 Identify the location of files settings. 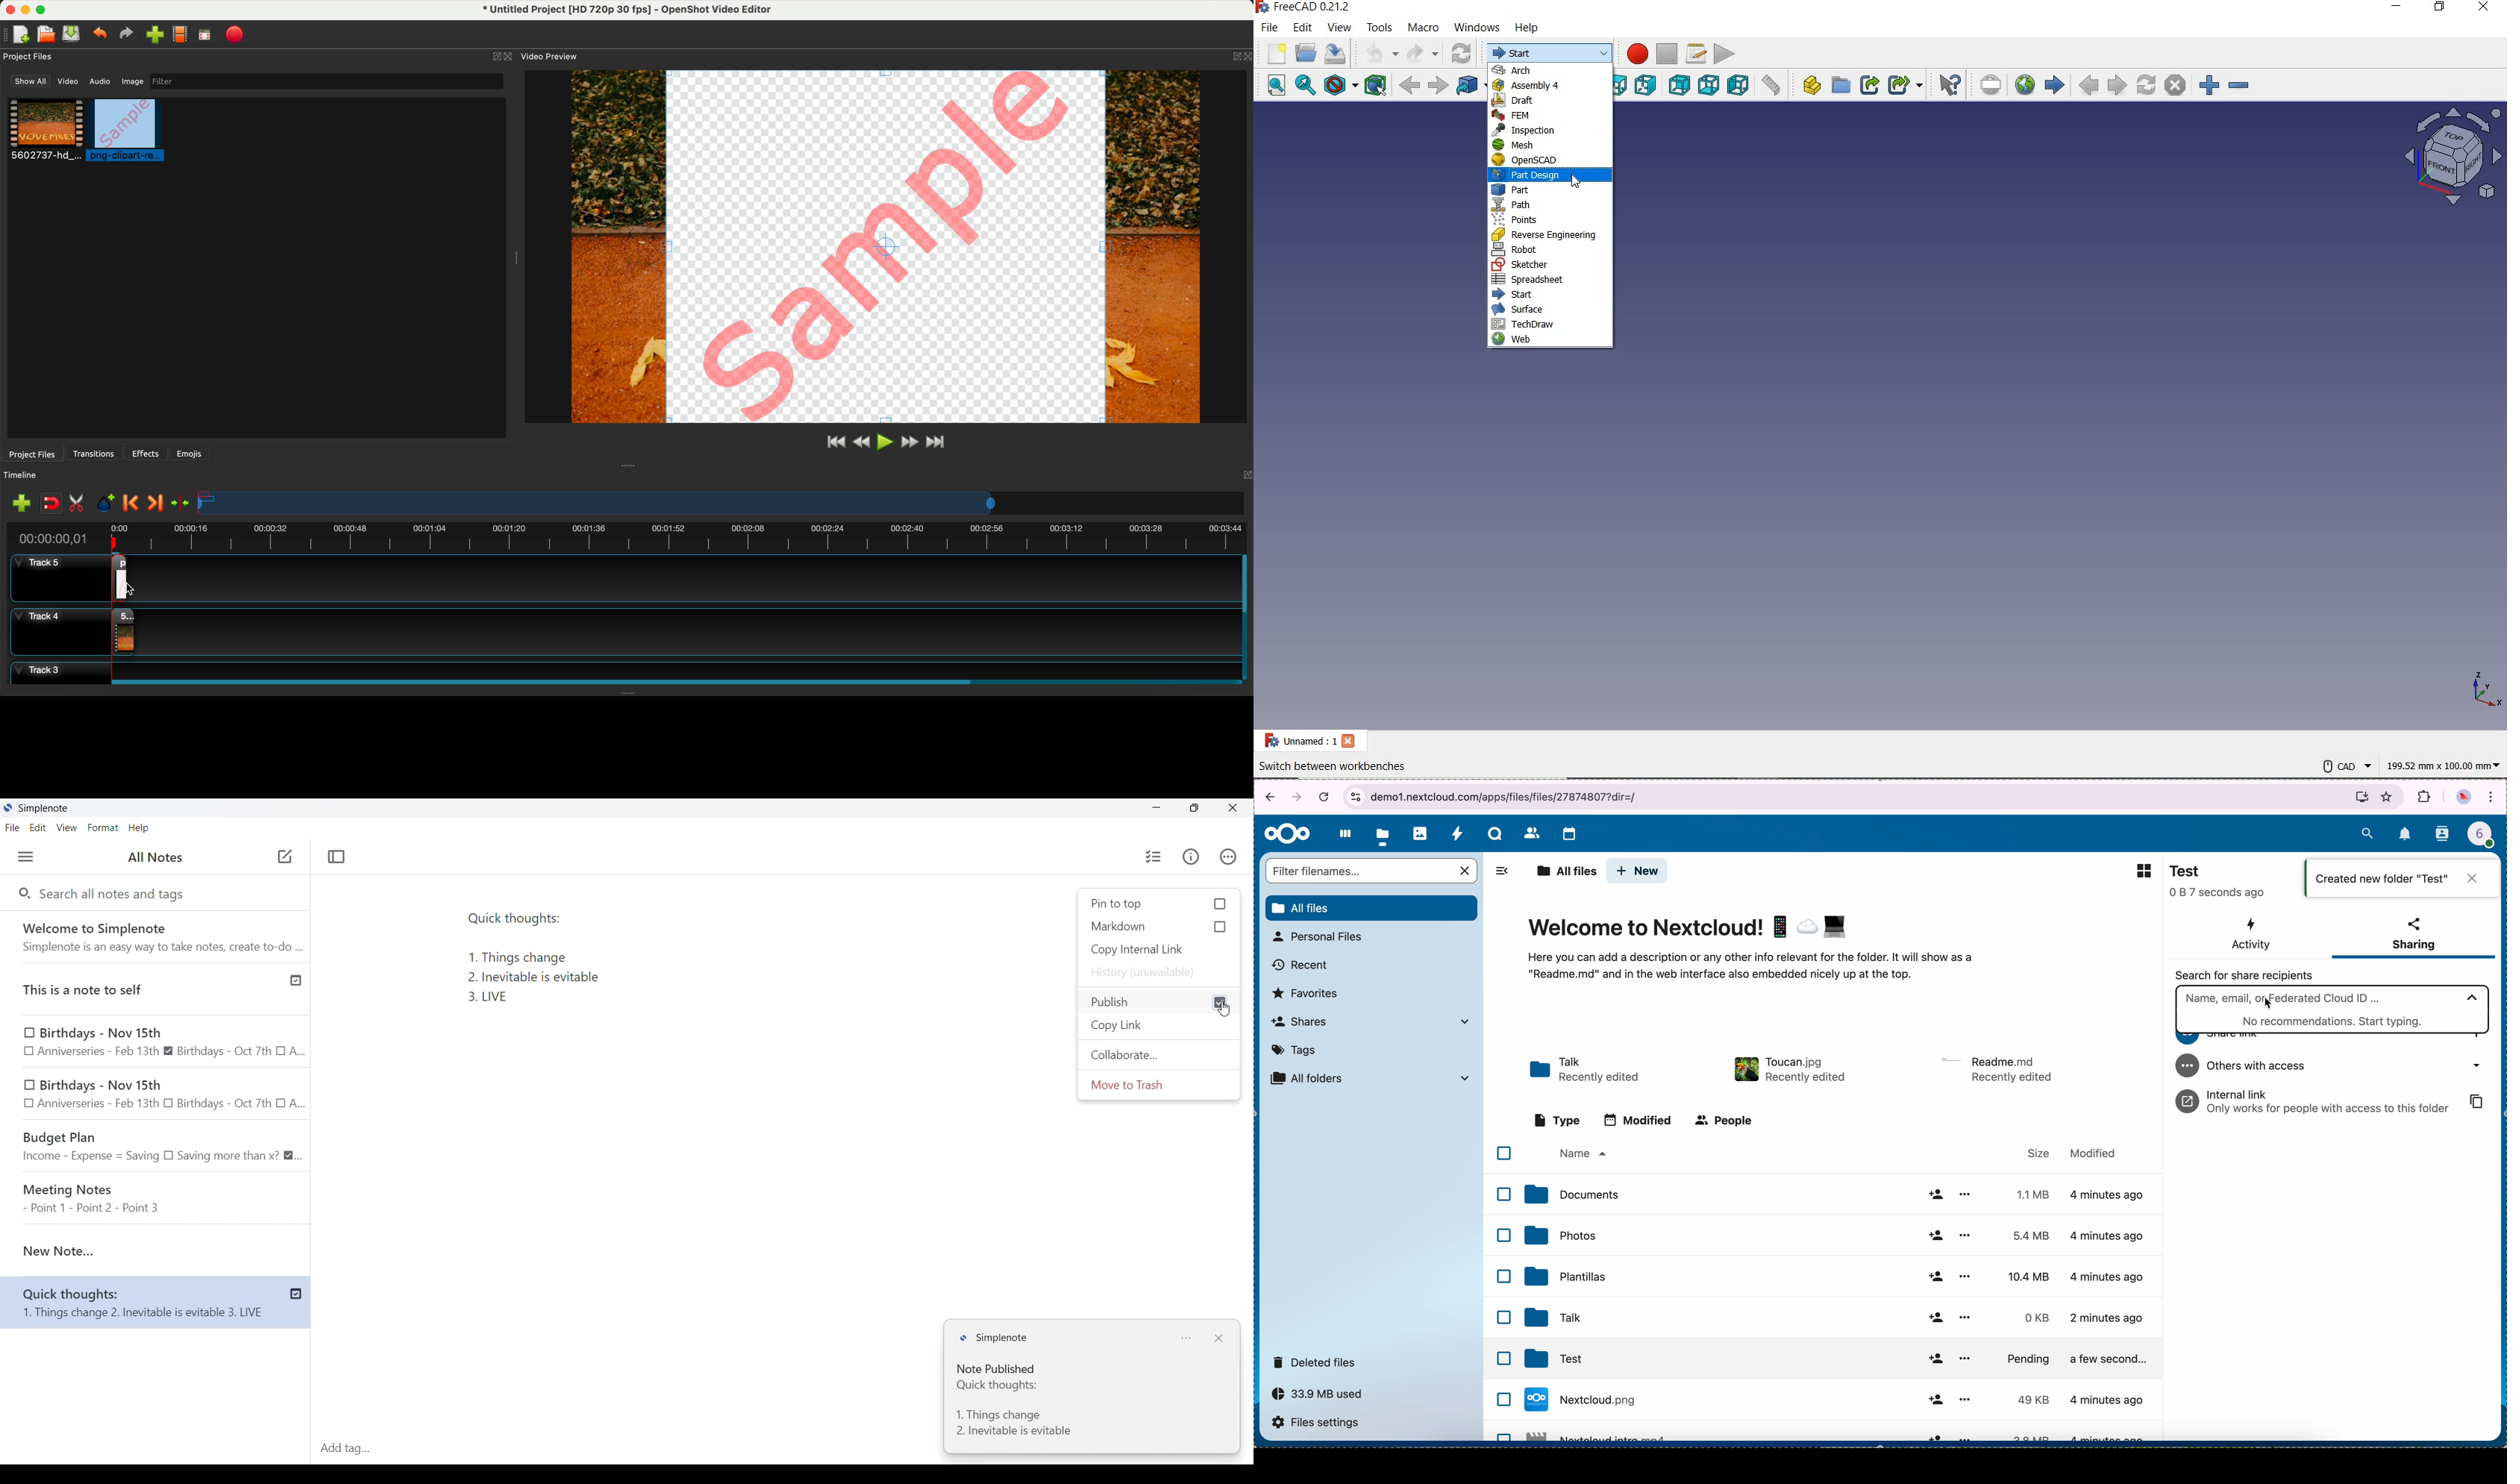
(1321, 1424).